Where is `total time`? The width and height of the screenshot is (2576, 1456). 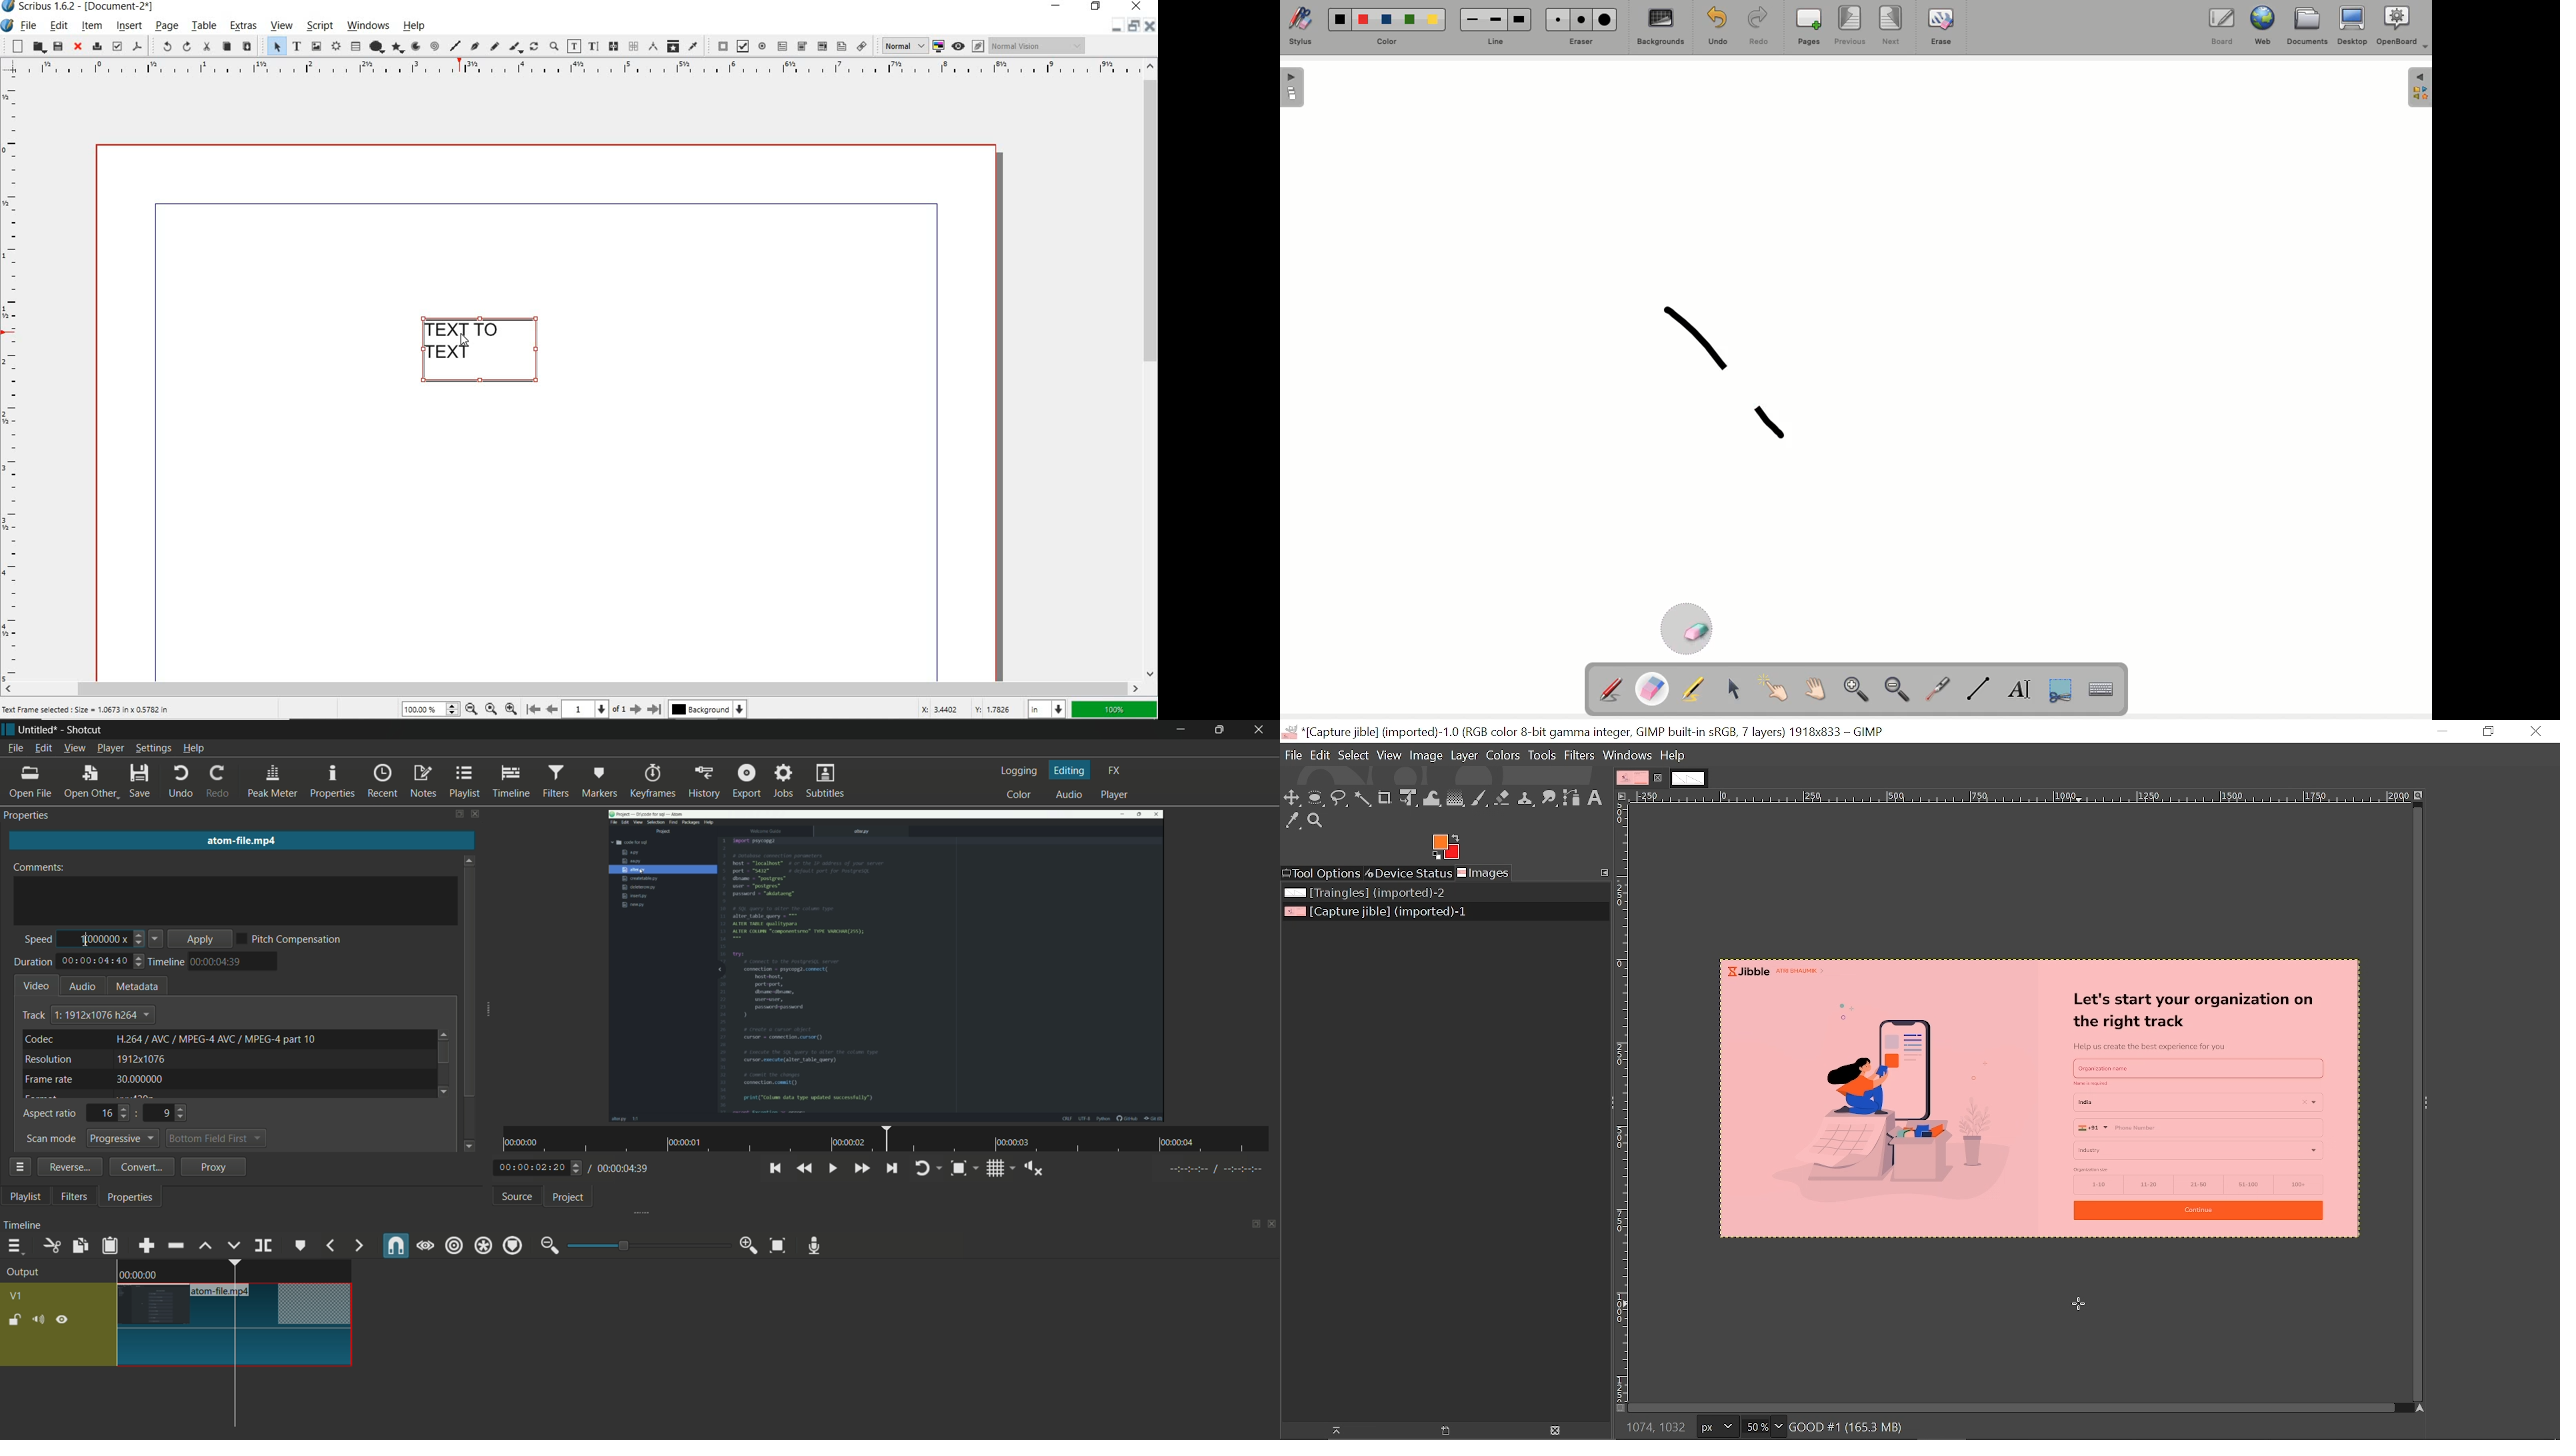
total time is located at coordinates (95, 962).